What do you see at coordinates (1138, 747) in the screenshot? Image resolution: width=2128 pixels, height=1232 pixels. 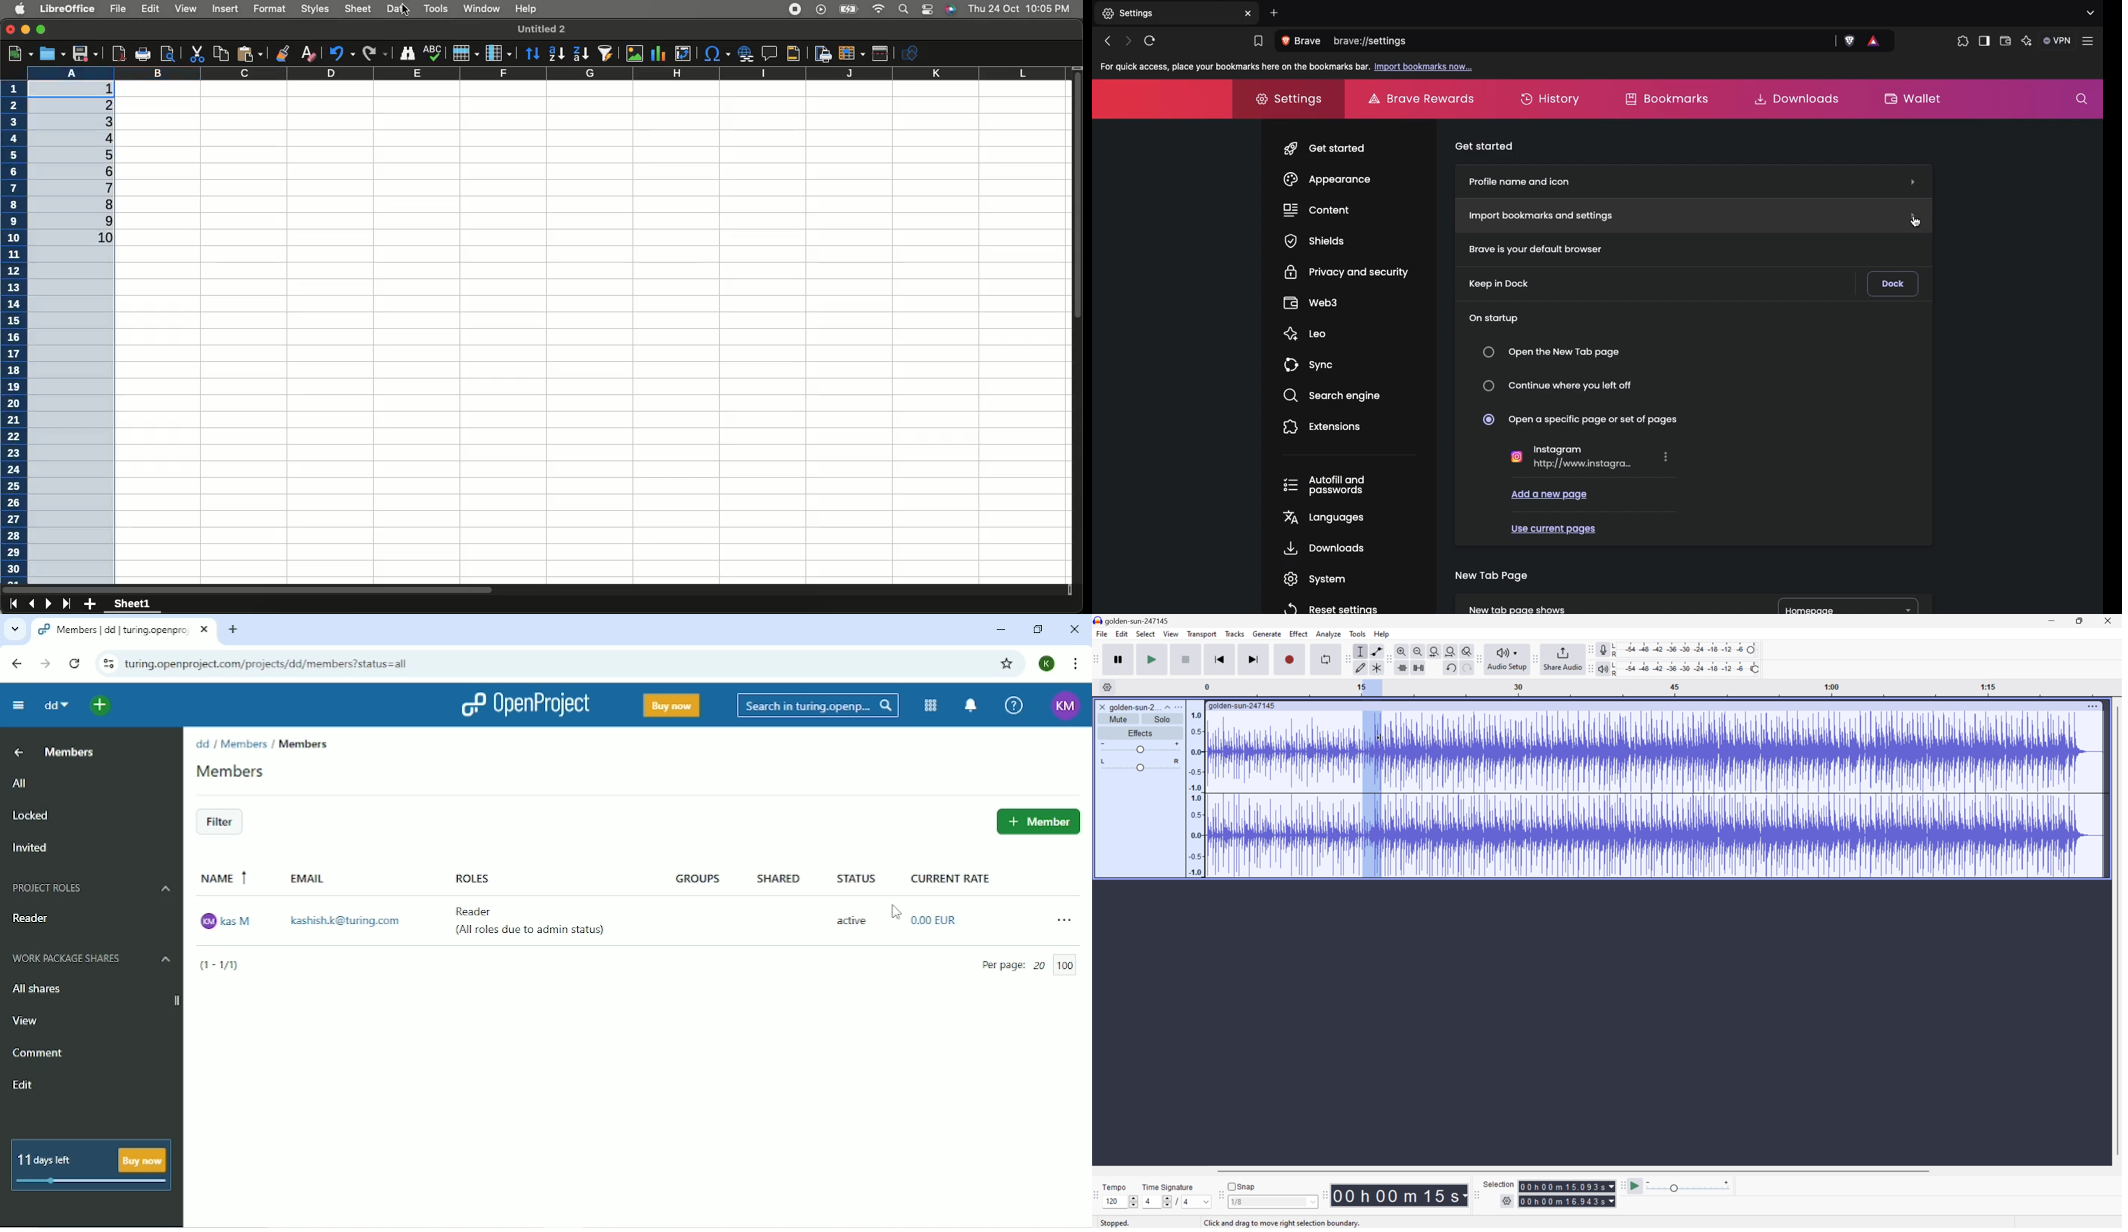 I see `Slider` at bounding box center [1138, 747].